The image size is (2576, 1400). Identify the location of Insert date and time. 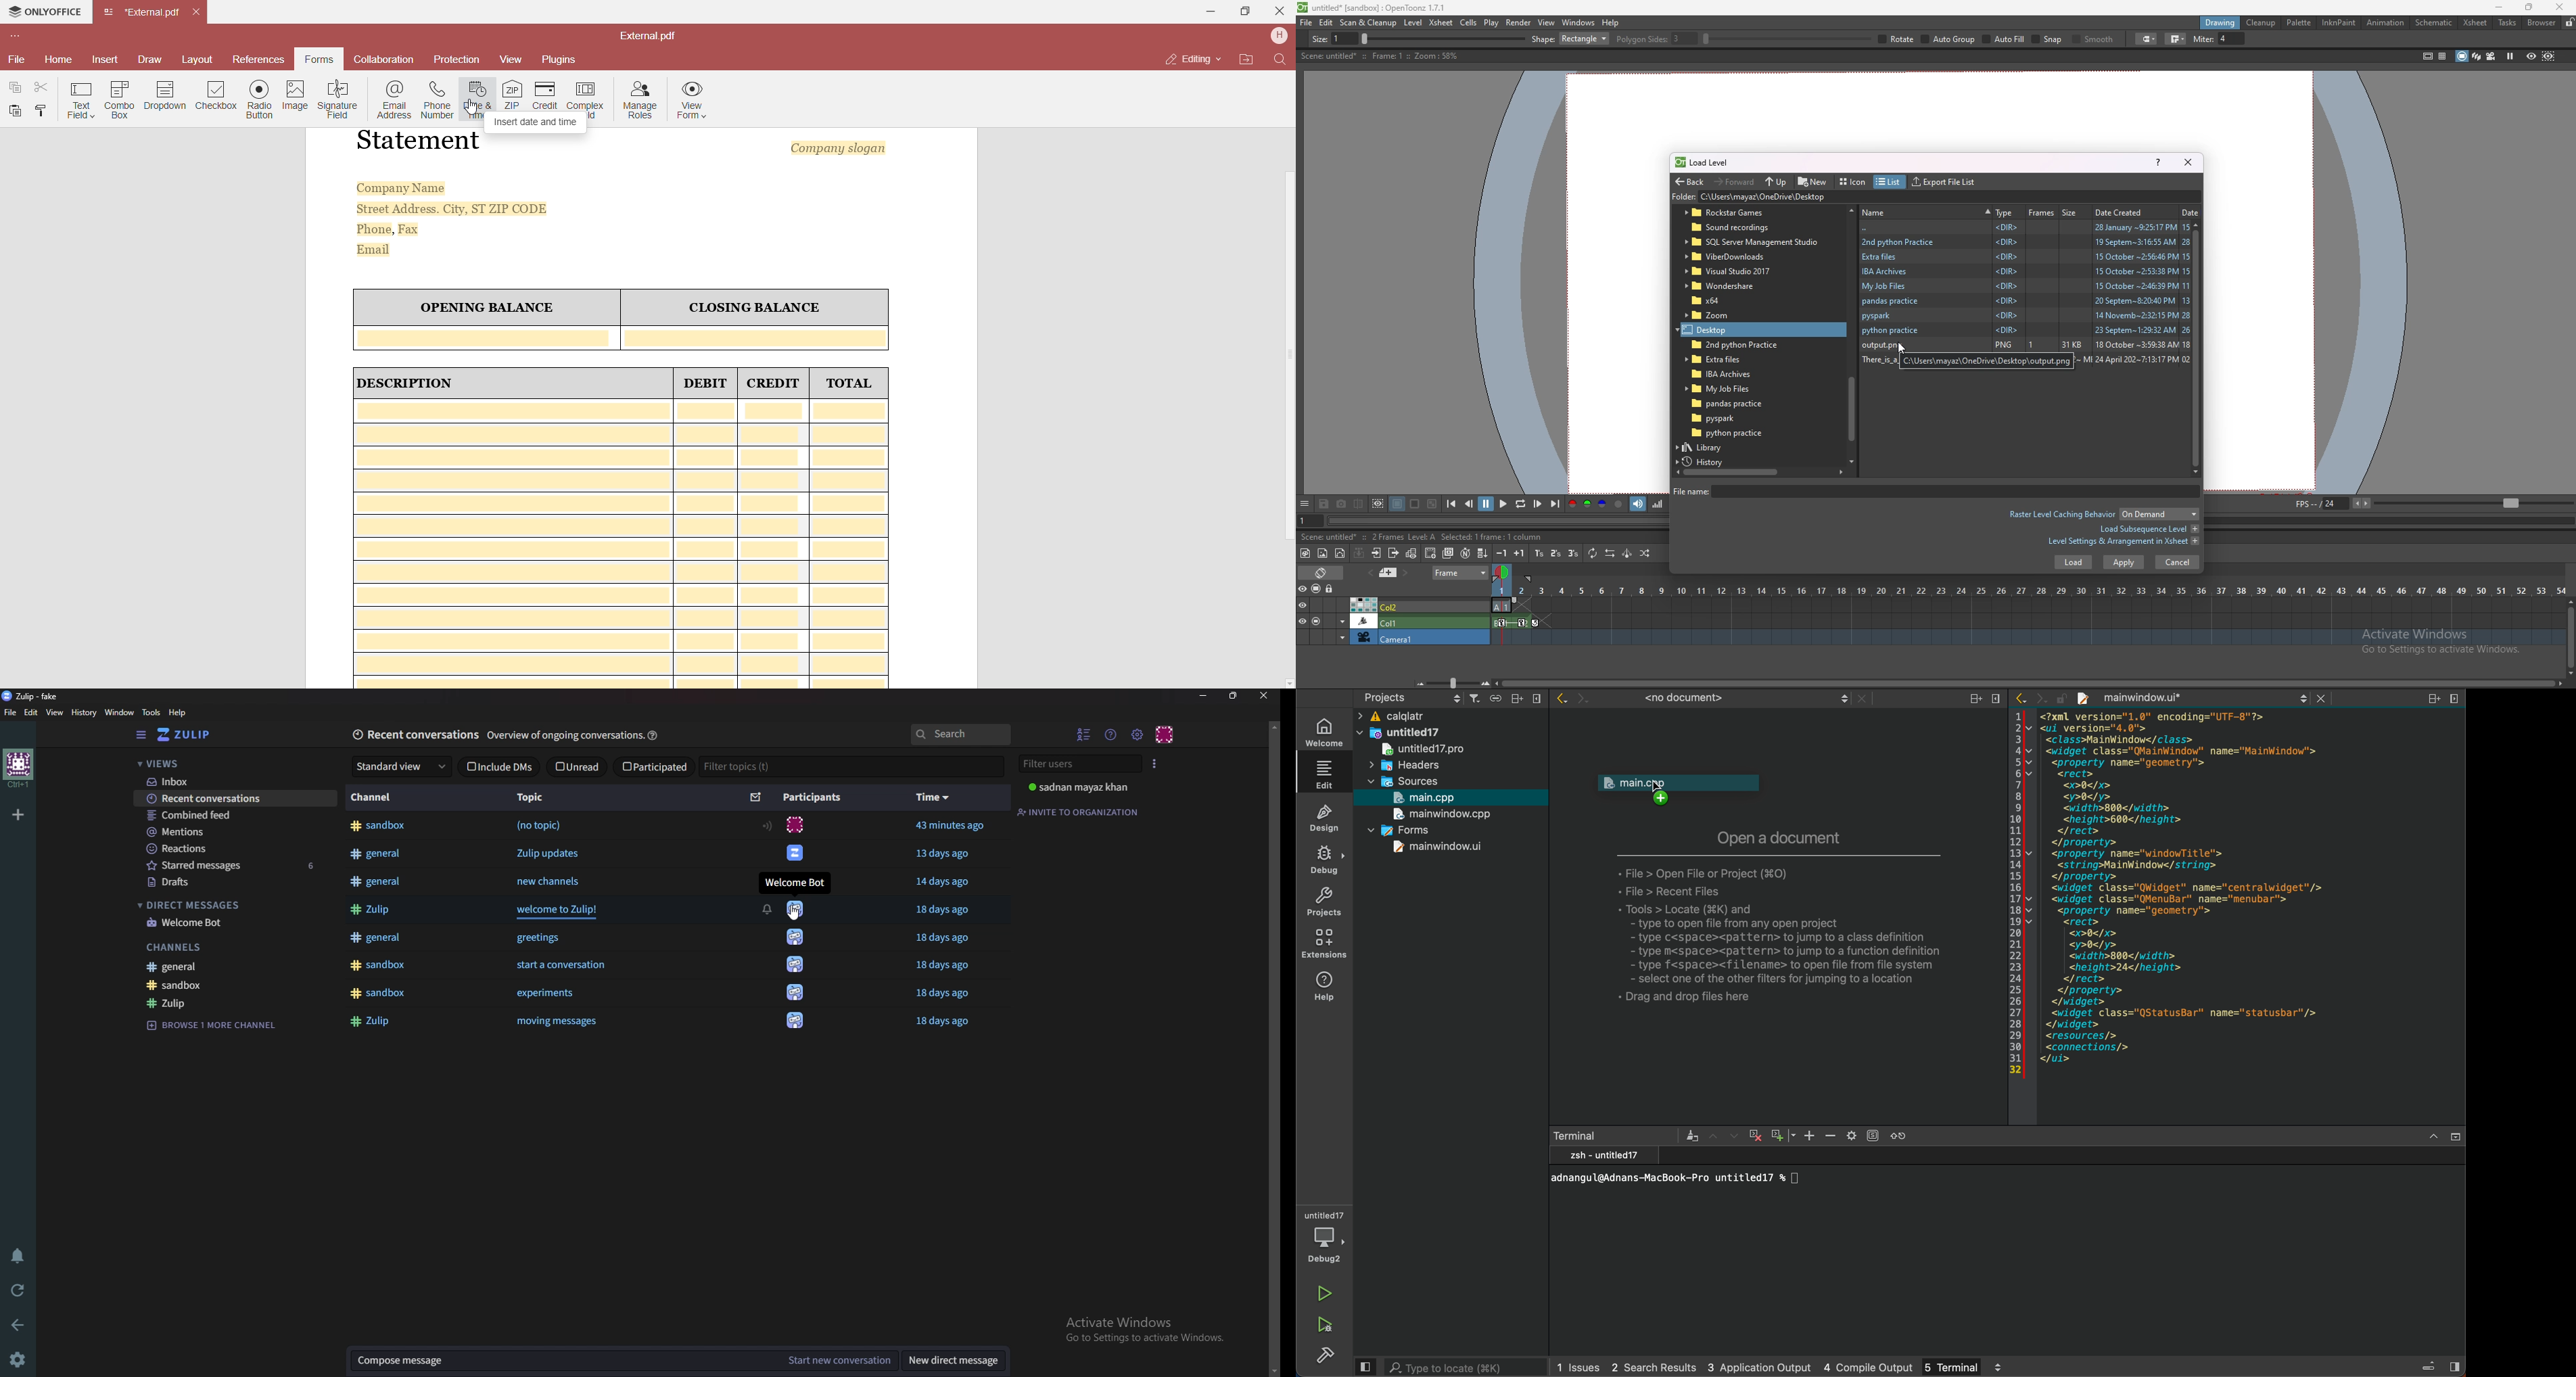
(538, 121).